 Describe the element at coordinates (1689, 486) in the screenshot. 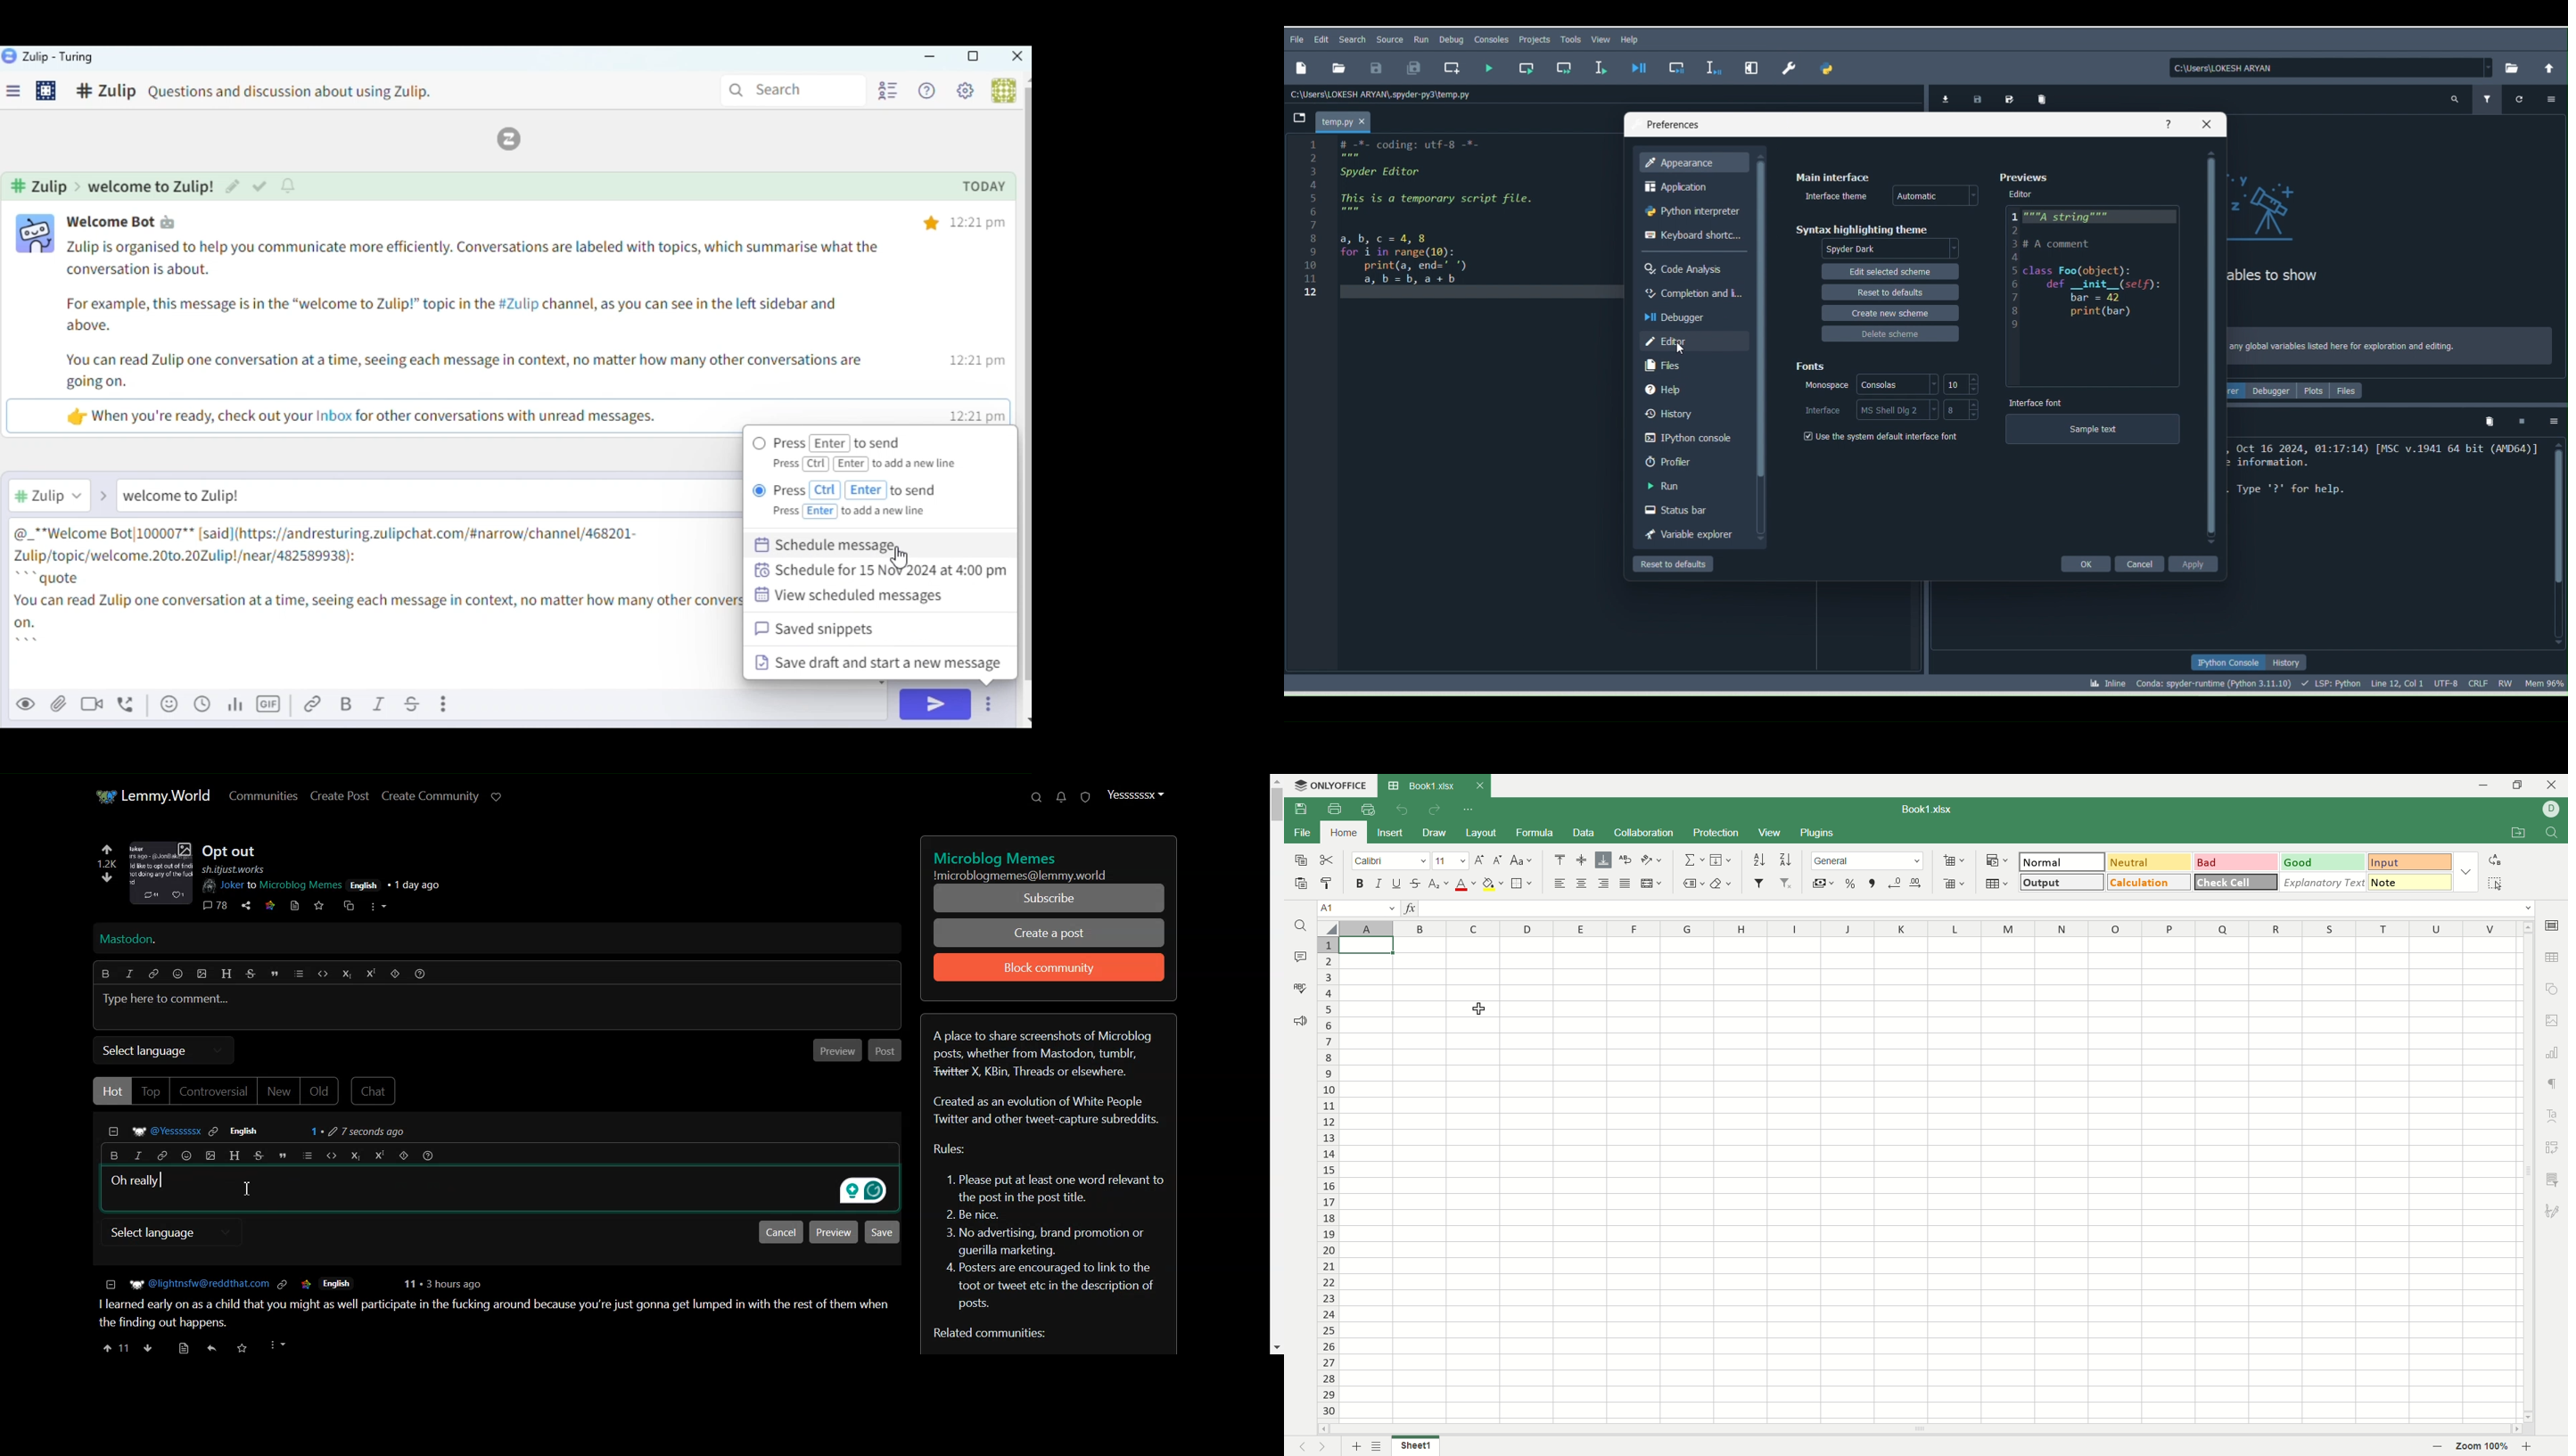

I see `Run` at that location.